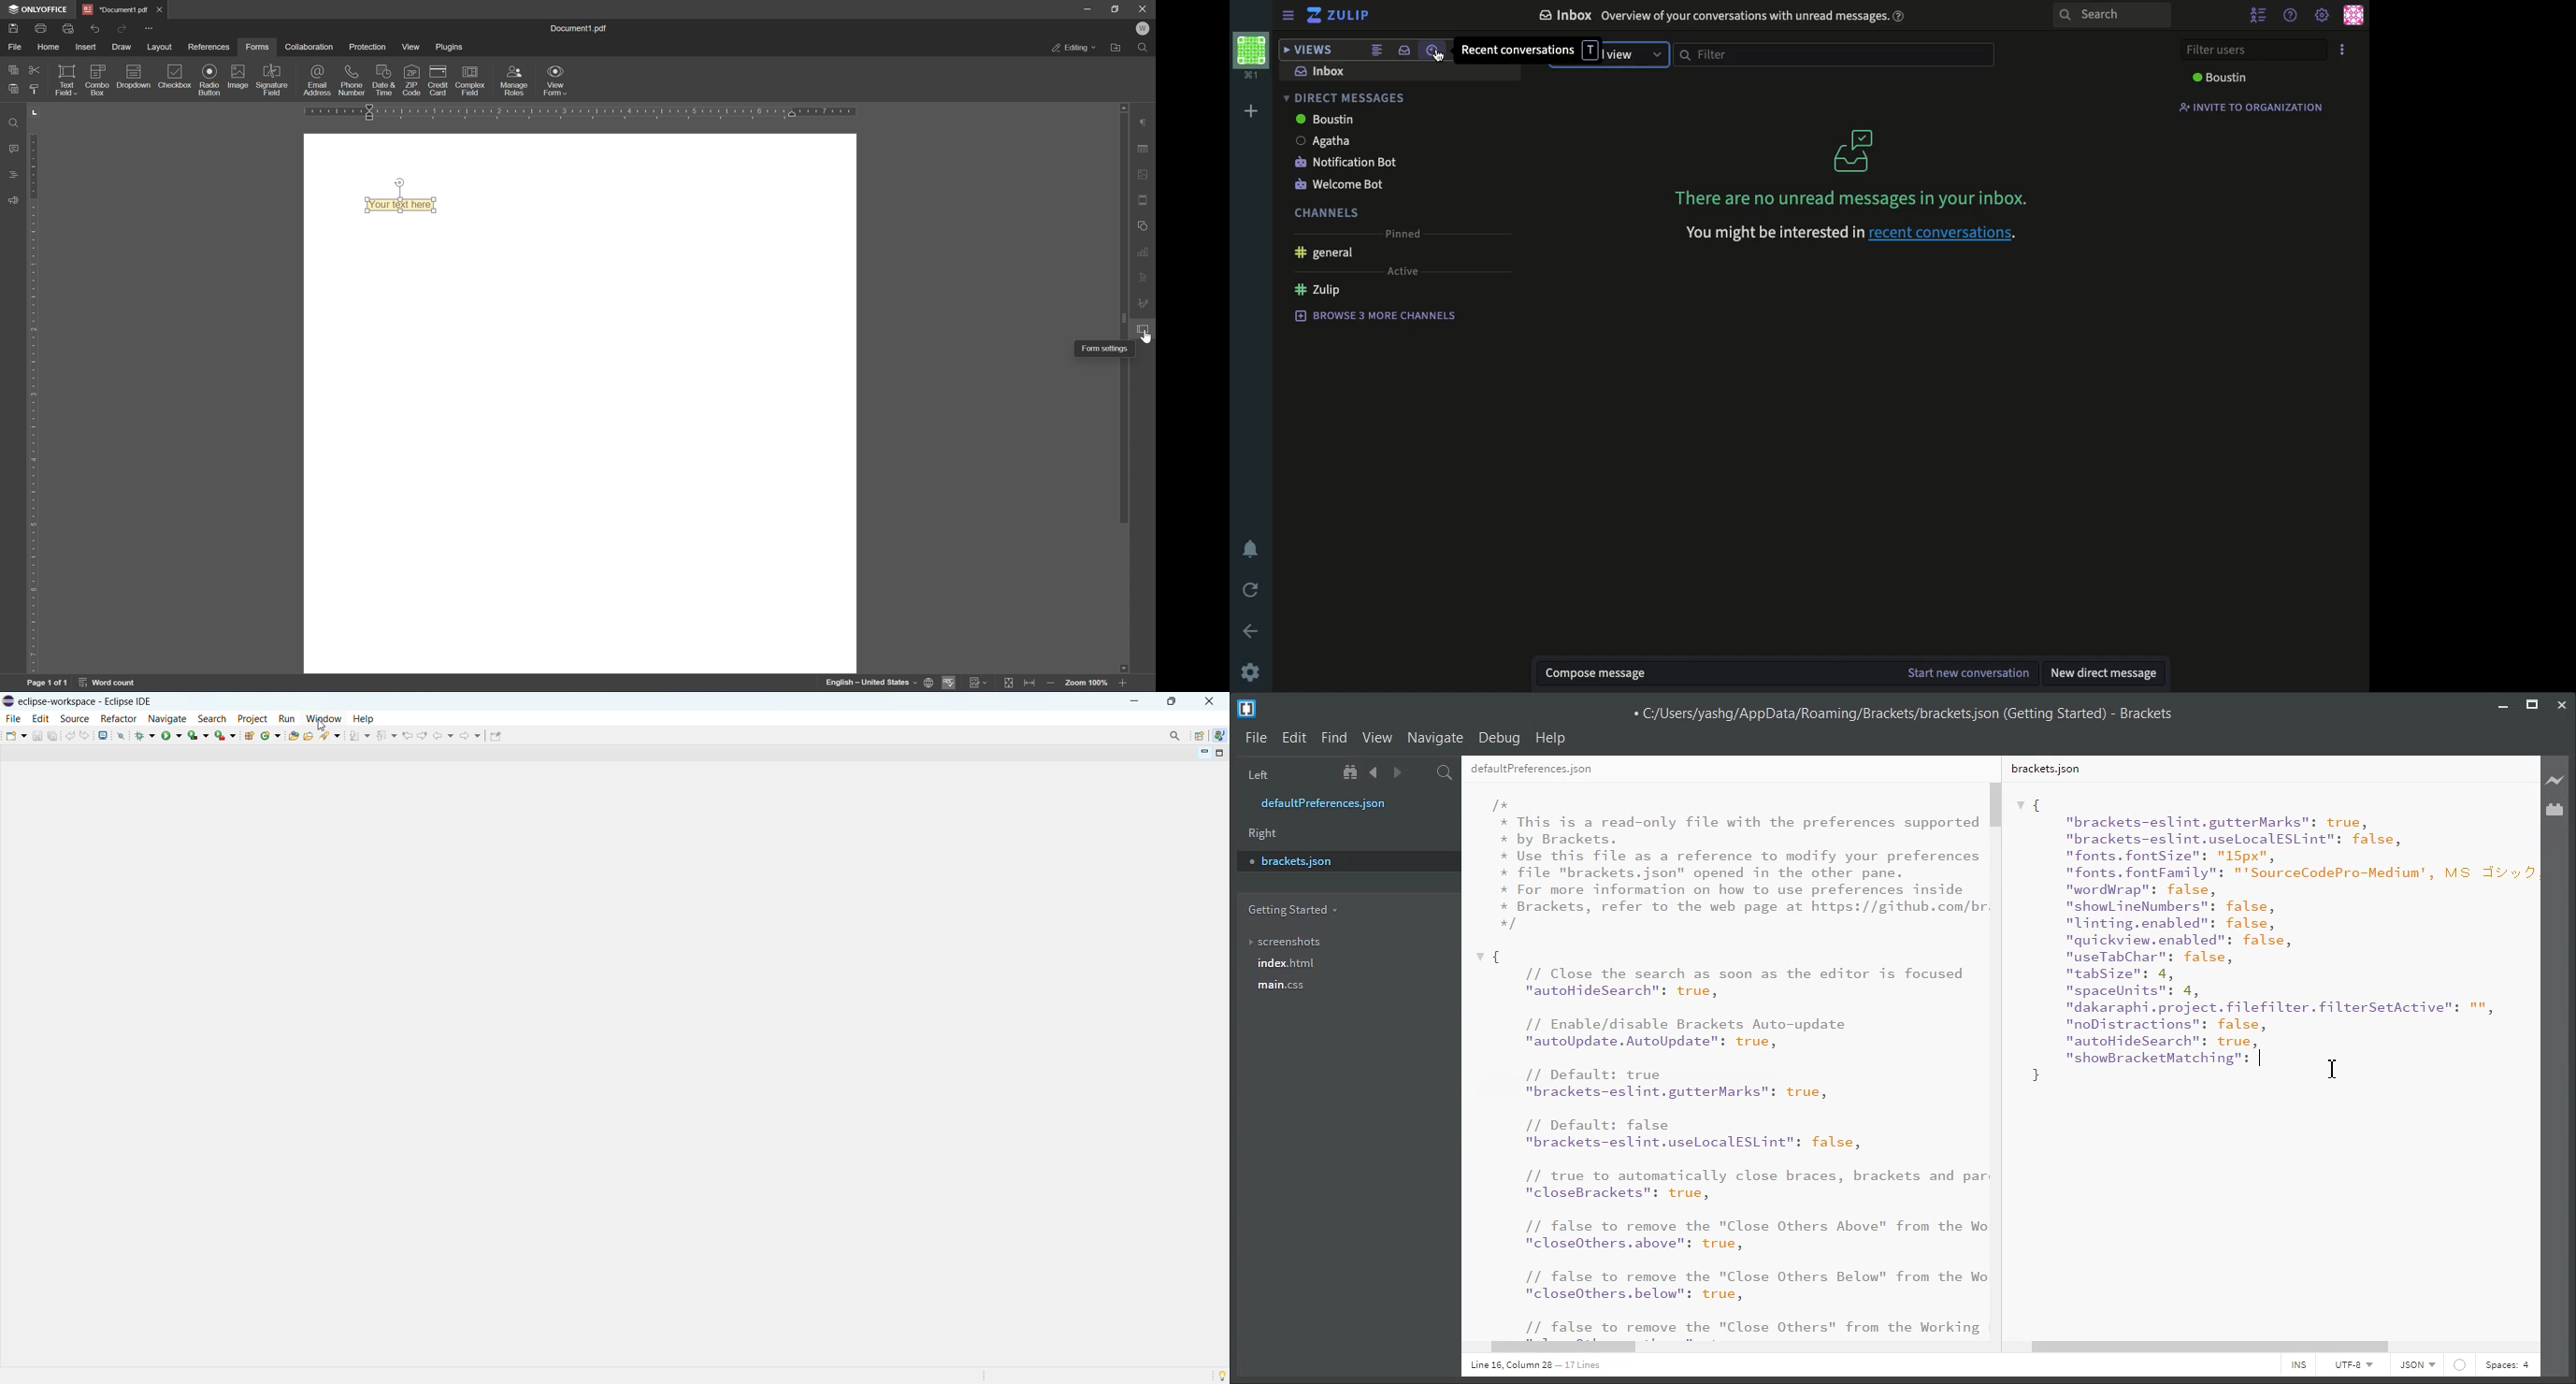  I want to click on File, so click(1256, 739).